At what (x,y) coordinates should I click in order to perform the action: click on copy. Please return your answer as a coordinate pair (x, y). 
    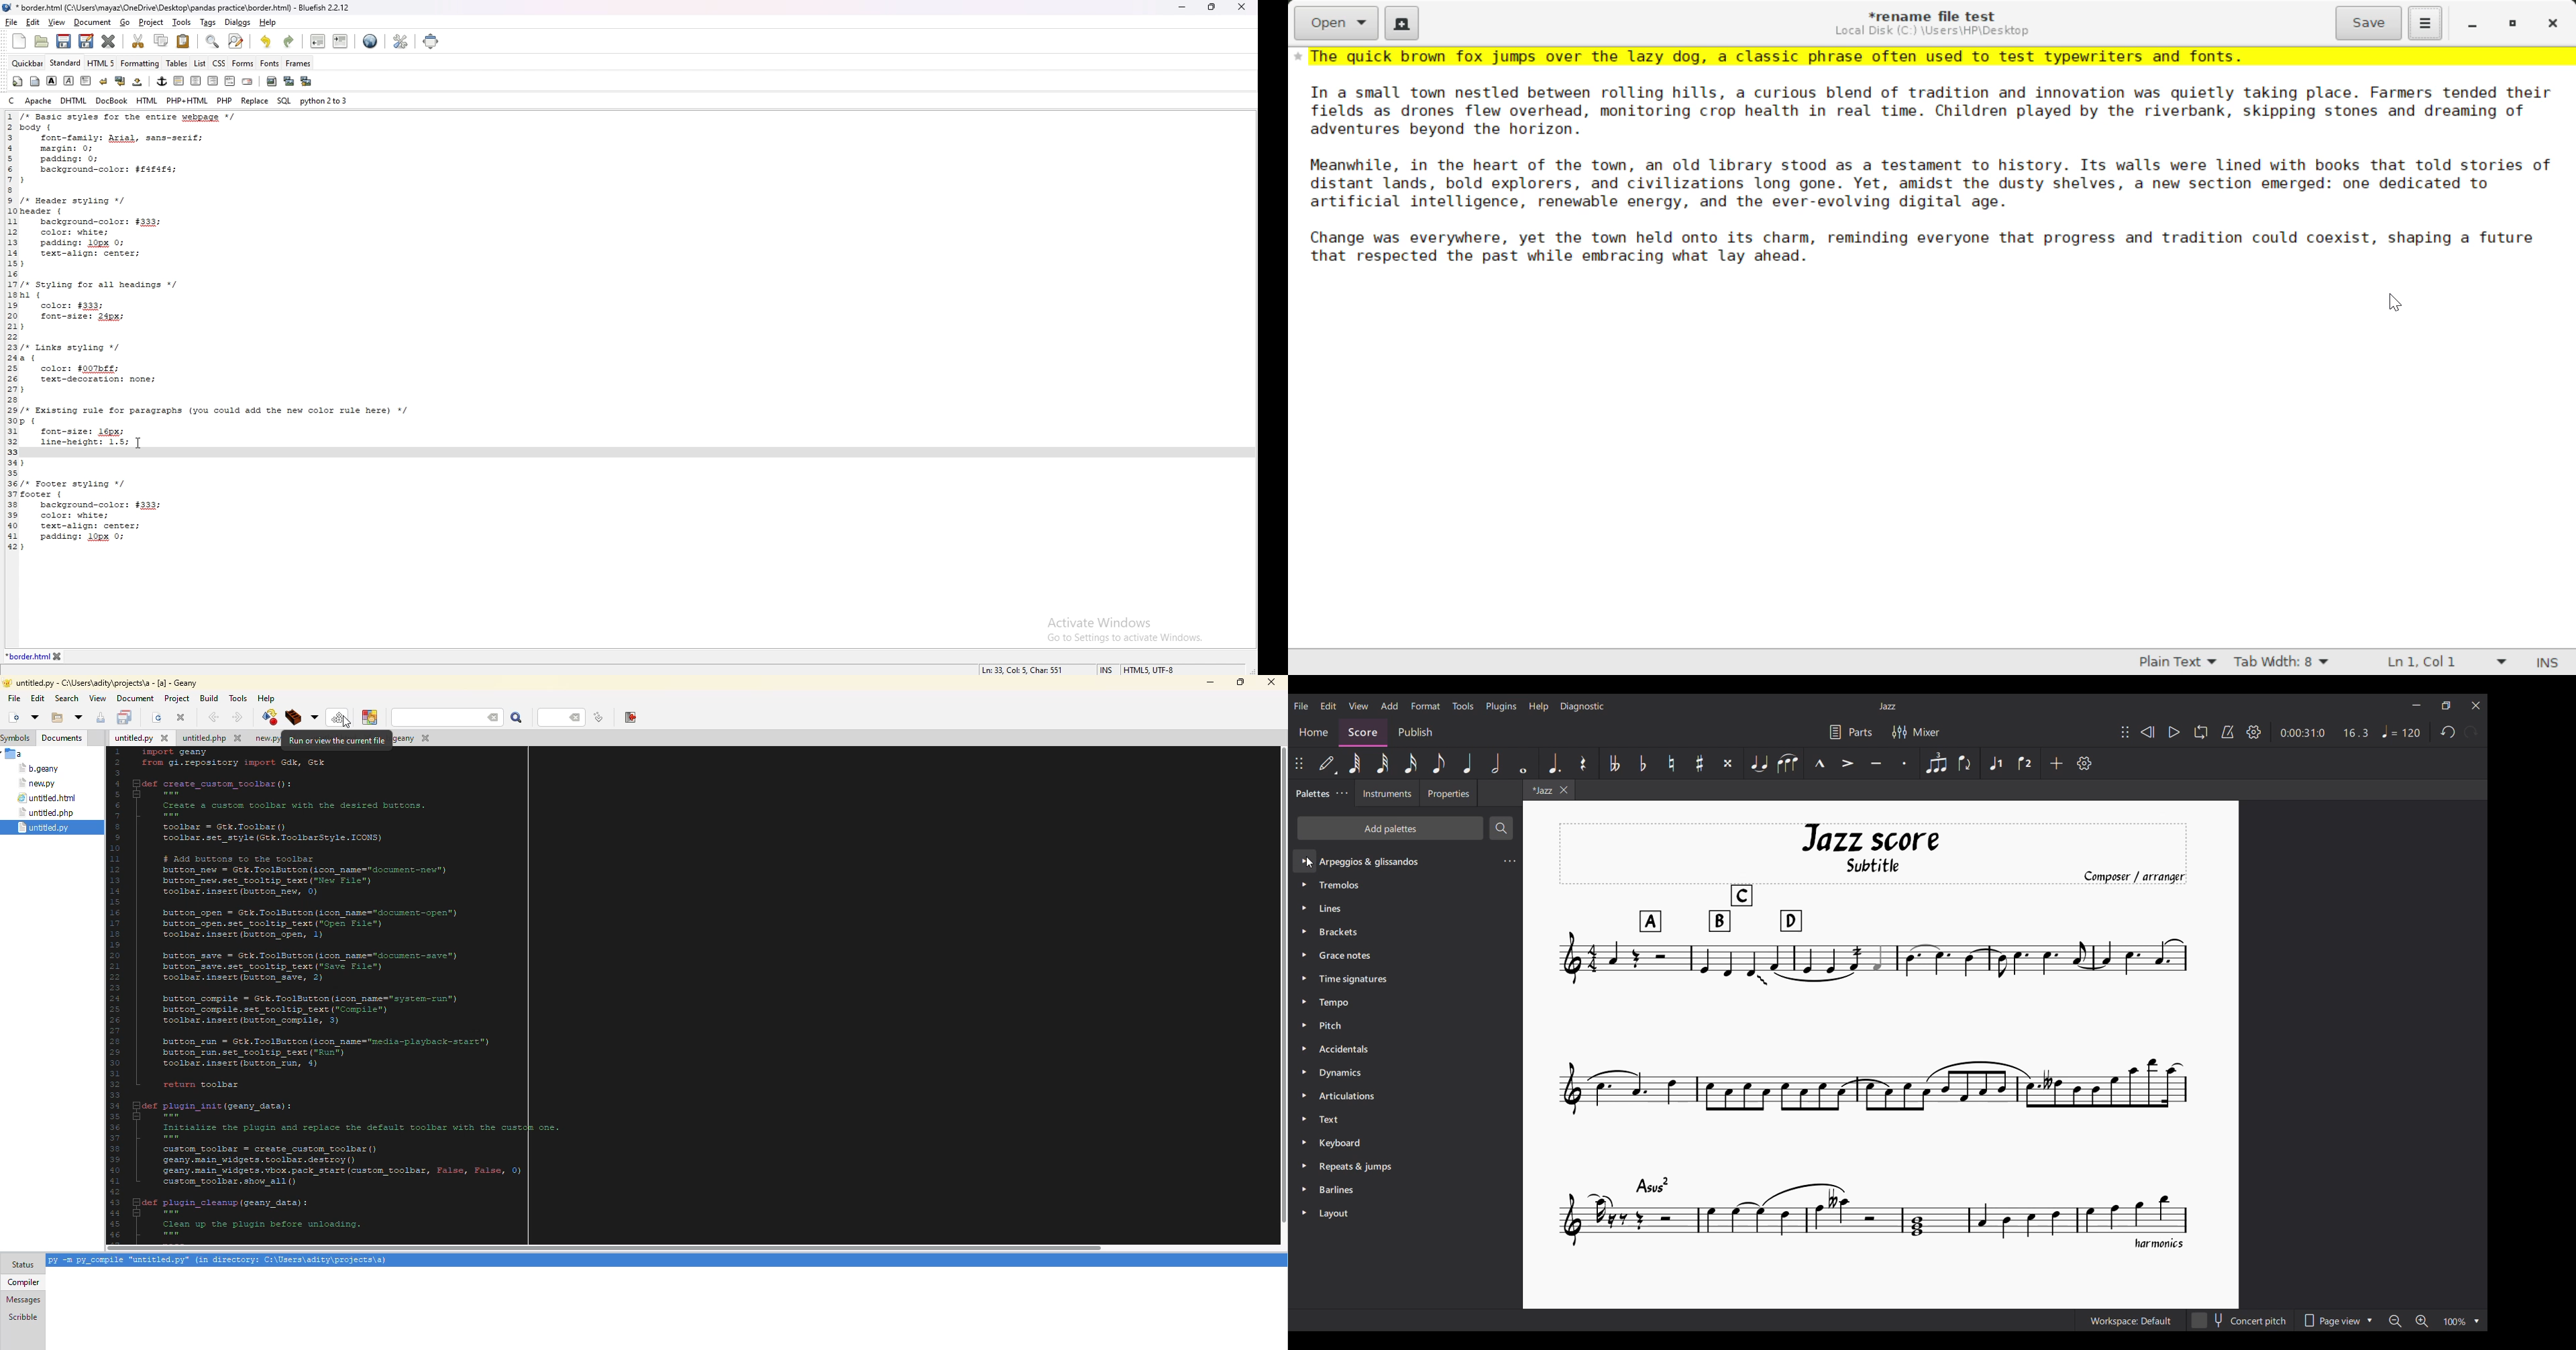
    Looking at the image, I should click on (160, 41).